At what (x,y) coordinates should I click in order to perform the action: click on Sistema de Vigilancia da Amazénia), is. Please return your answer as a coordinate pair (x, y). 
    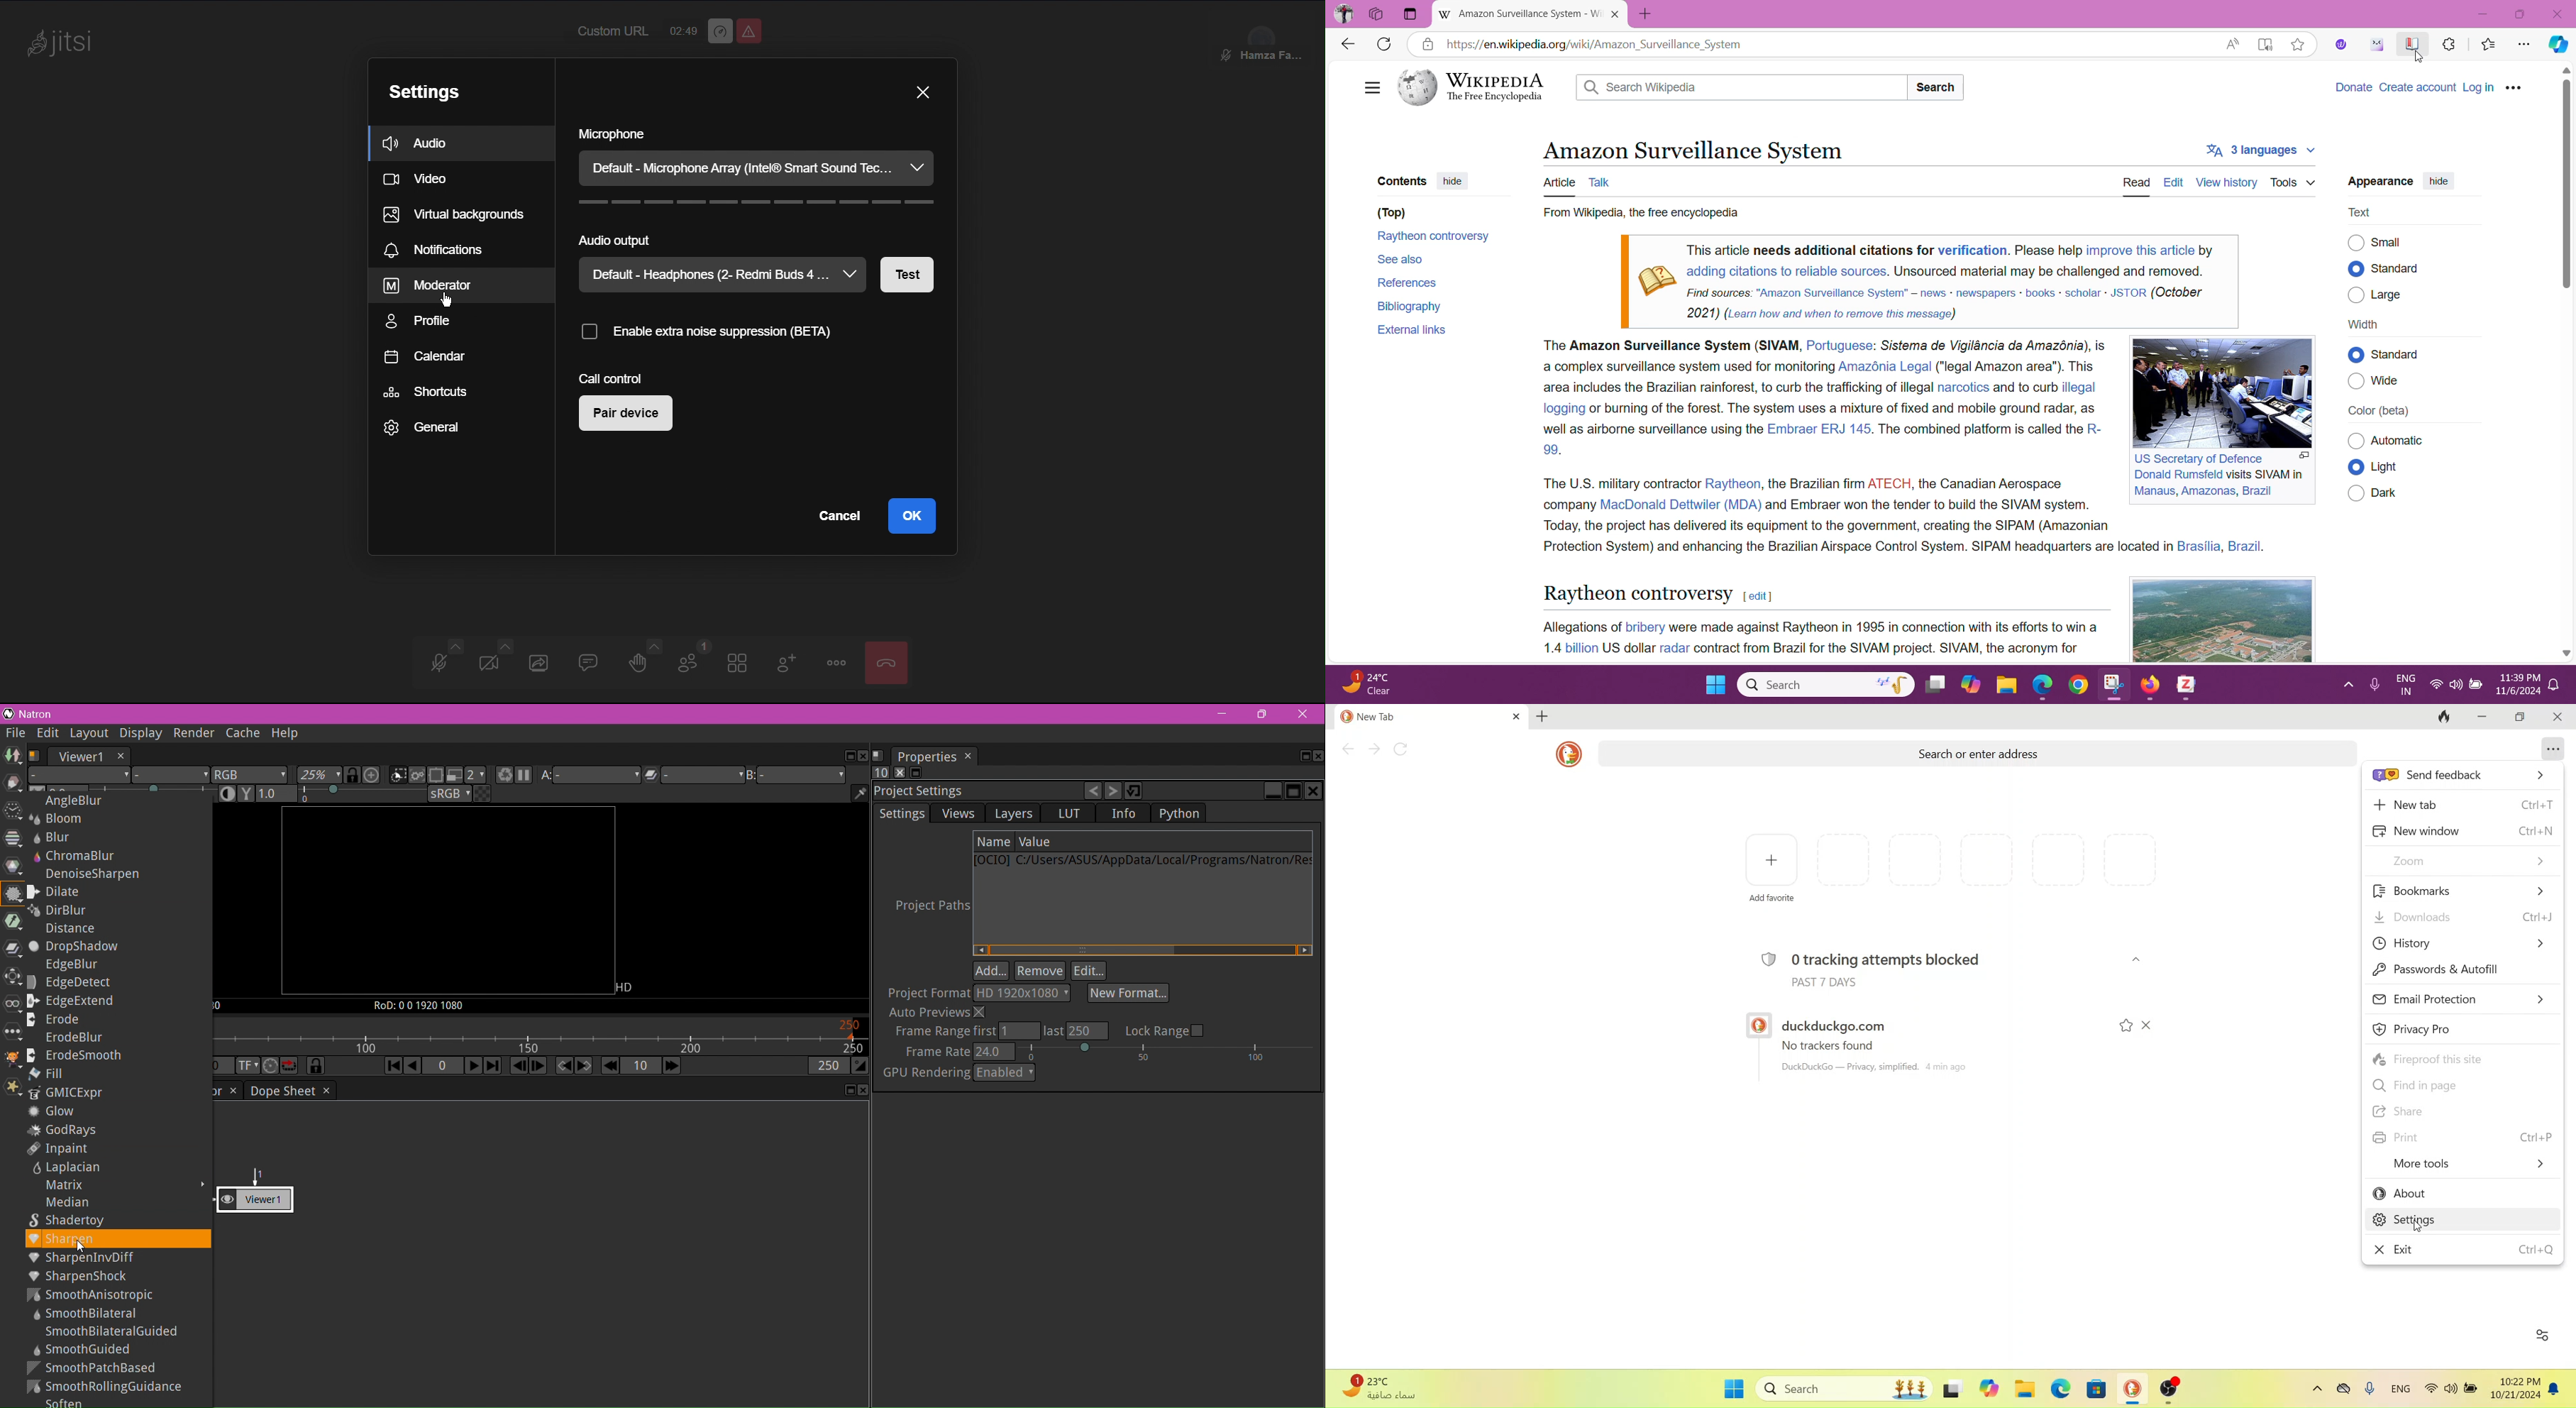
    Looking at the image, I should click on (1994, 345).